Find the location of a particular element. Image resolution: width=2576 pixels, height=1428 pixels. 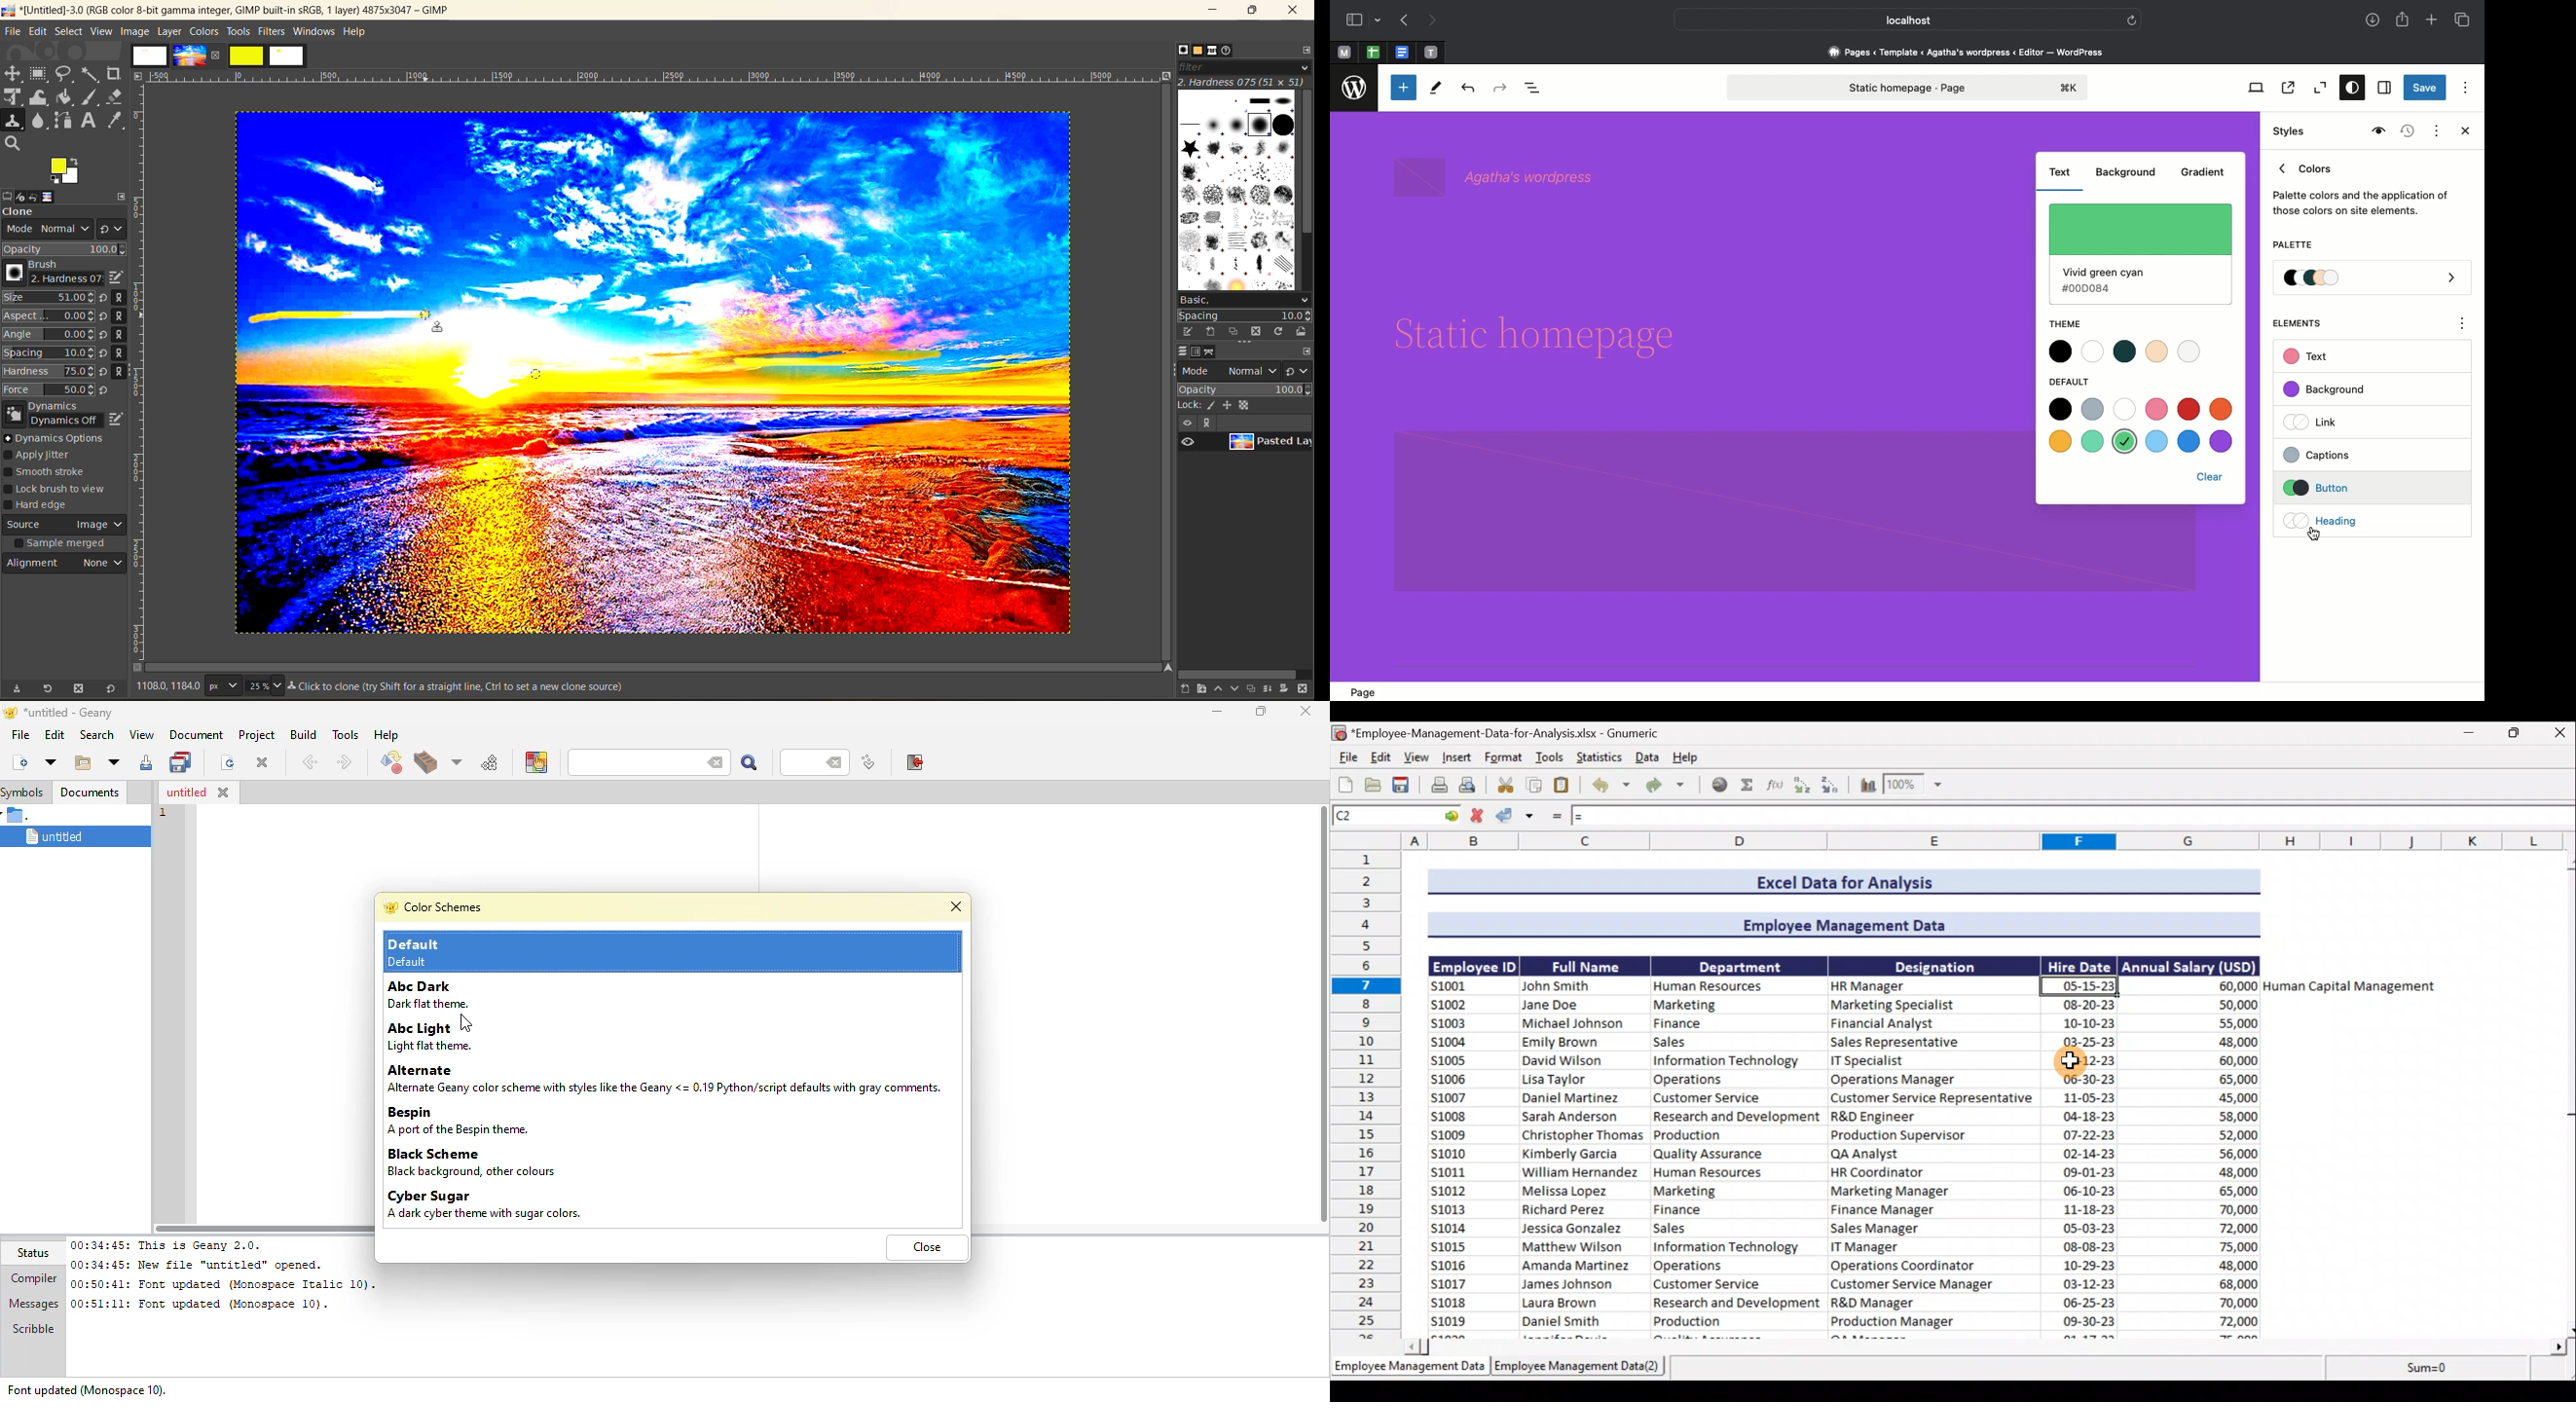

Palette is located at coordinates (2373, 279).